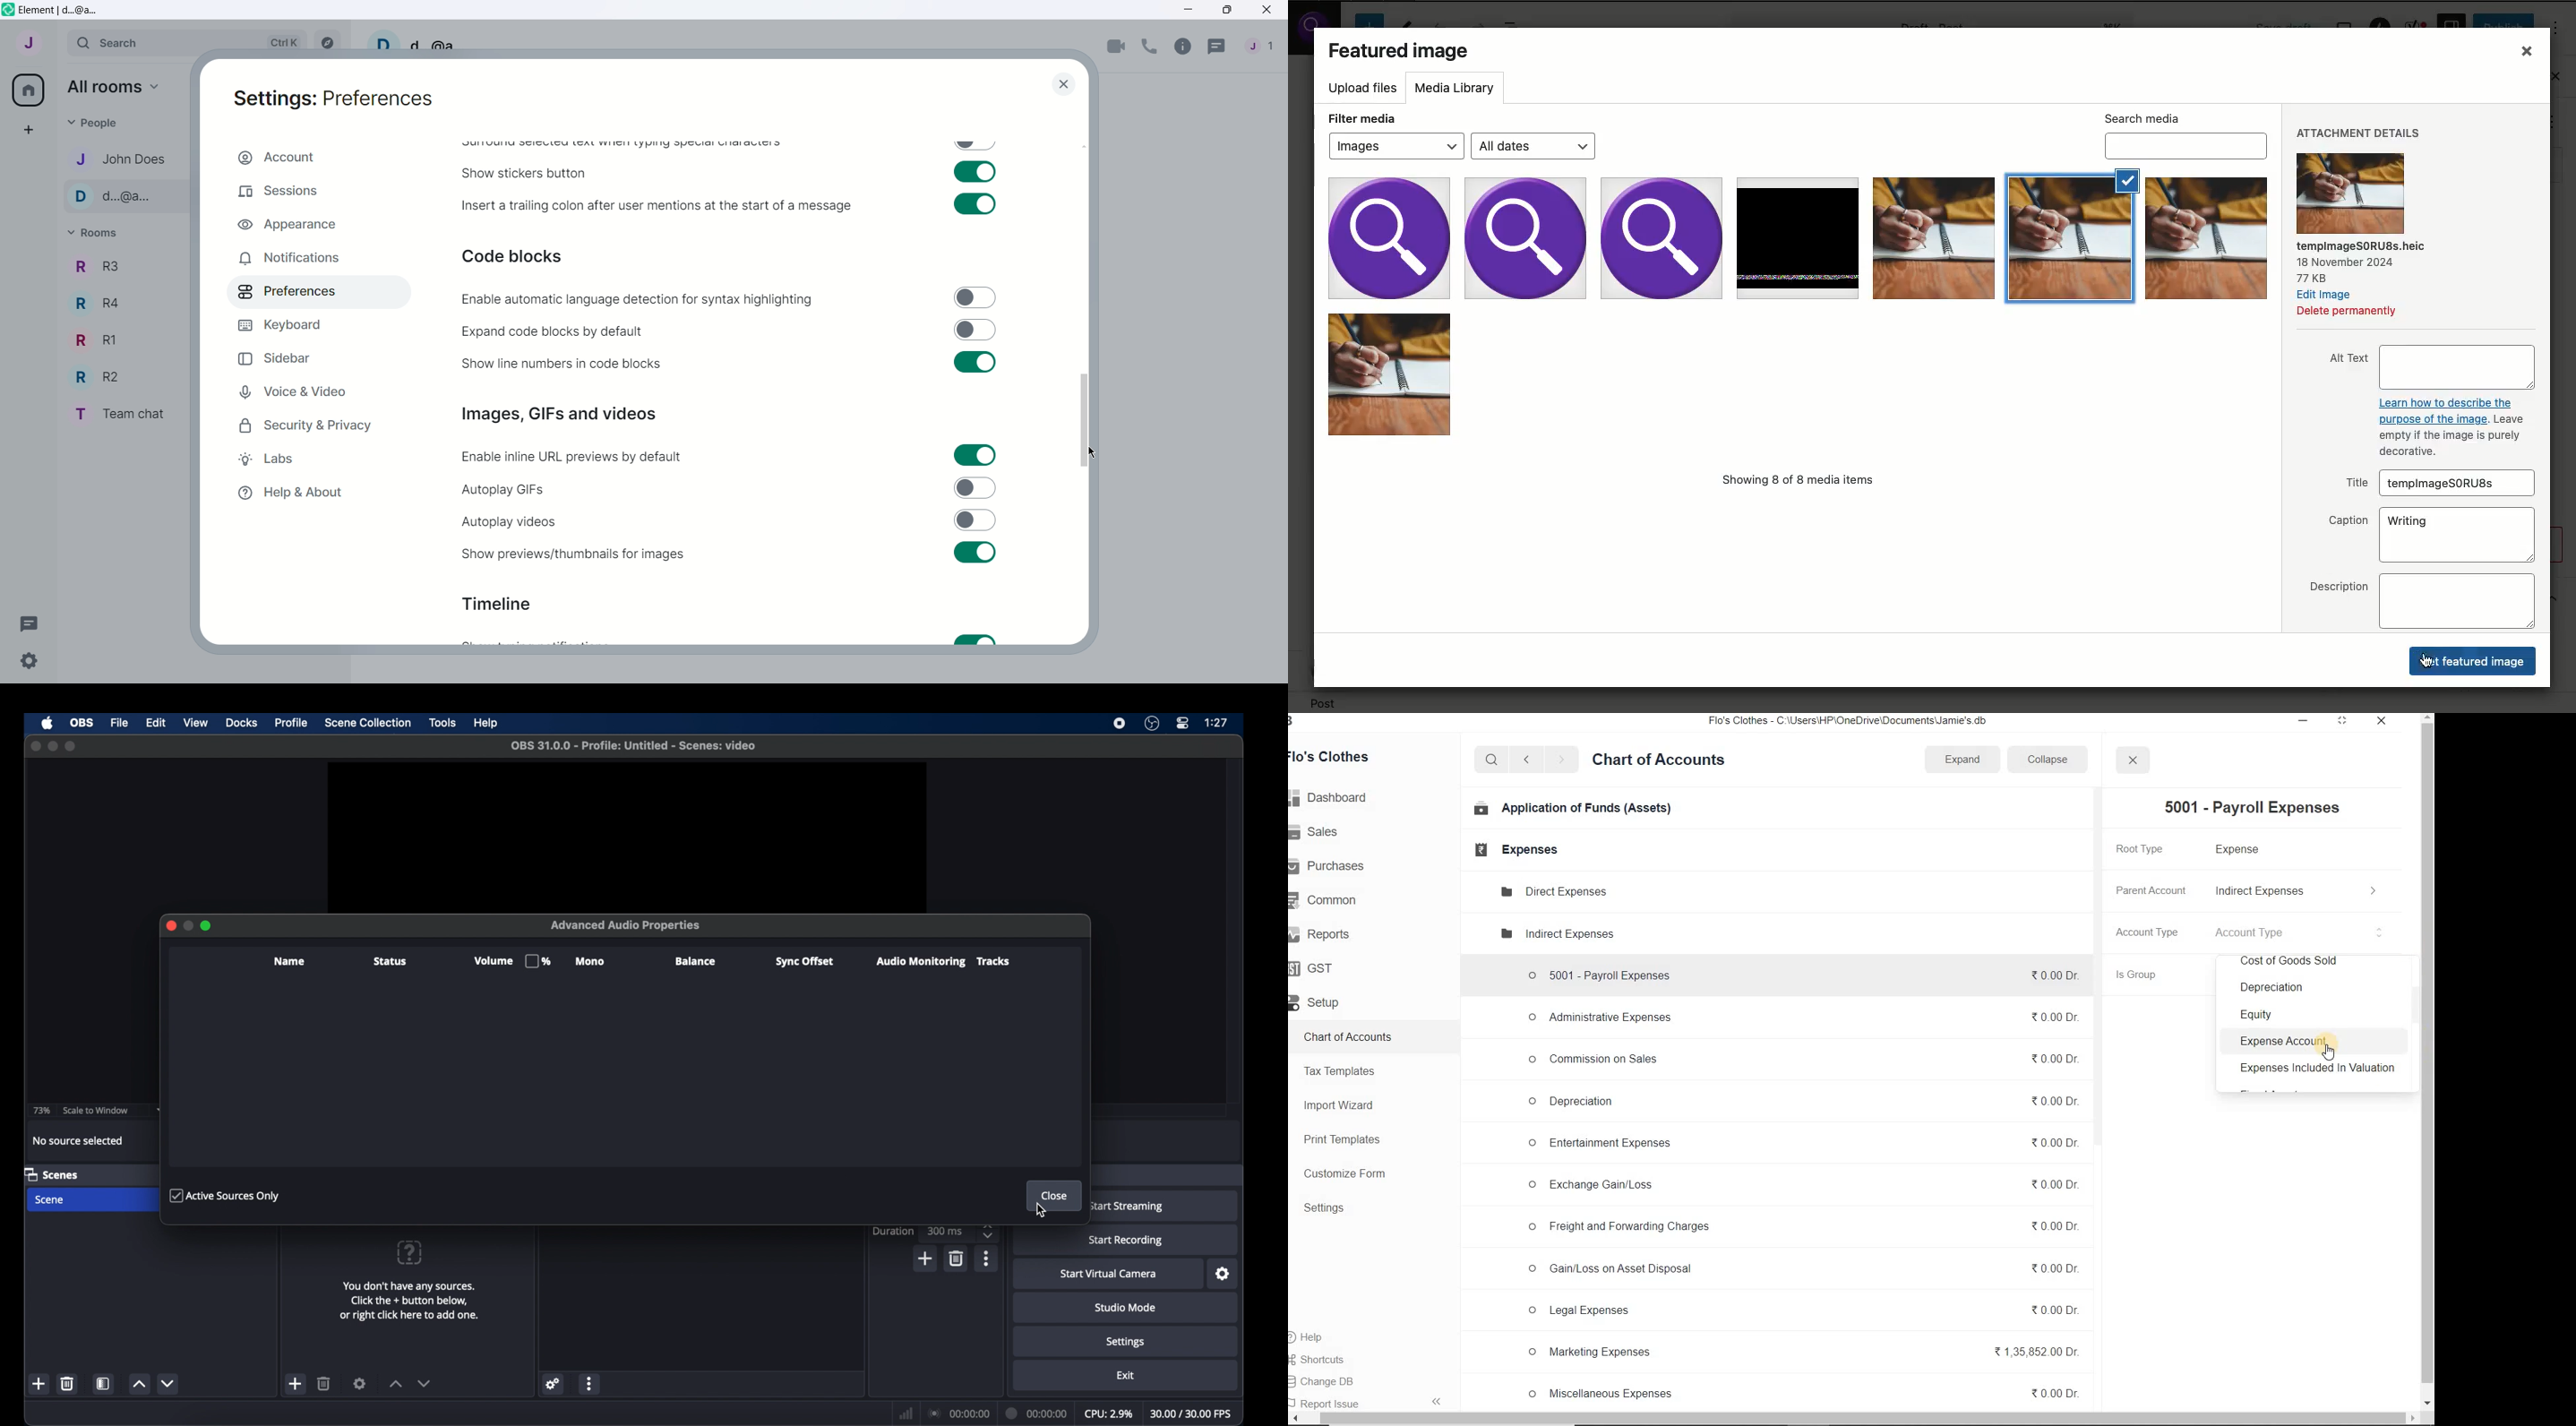 This screenshot has height=1428, width=2576. I want to click on help icon, so click(409, 1252).